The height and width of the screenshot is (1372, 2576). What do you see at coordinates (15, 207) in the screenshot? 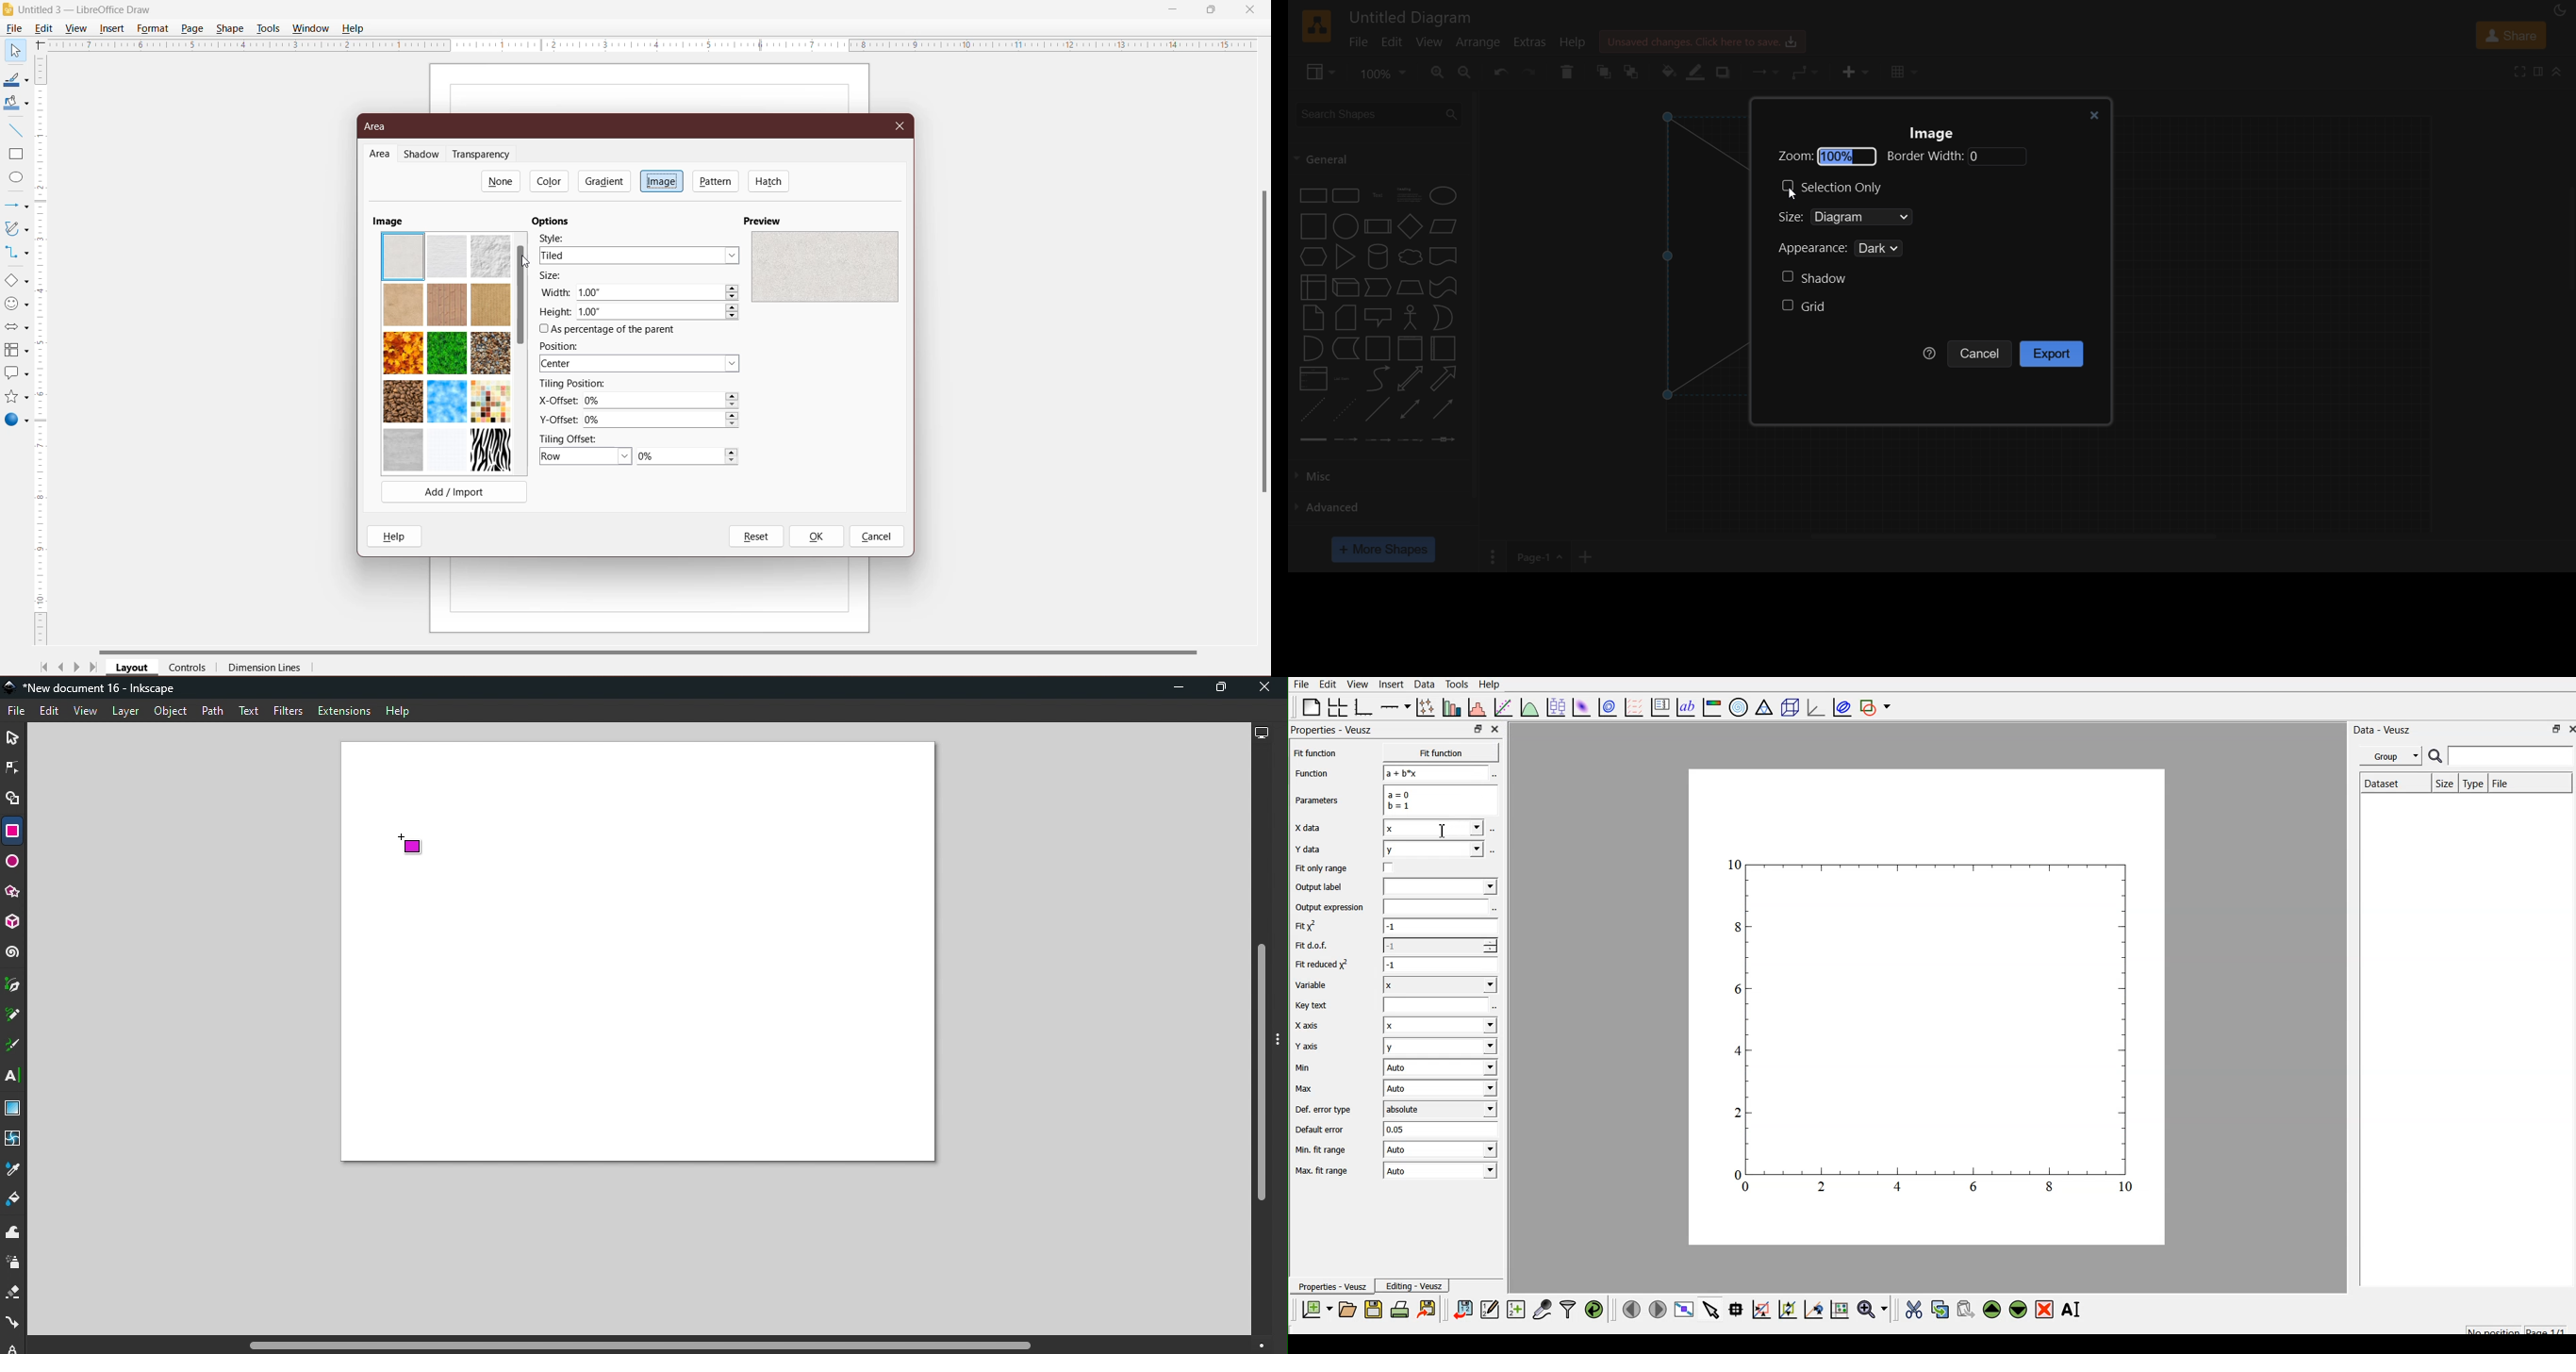
I see `Lines and Arrows` at bounding box center [15, 207].